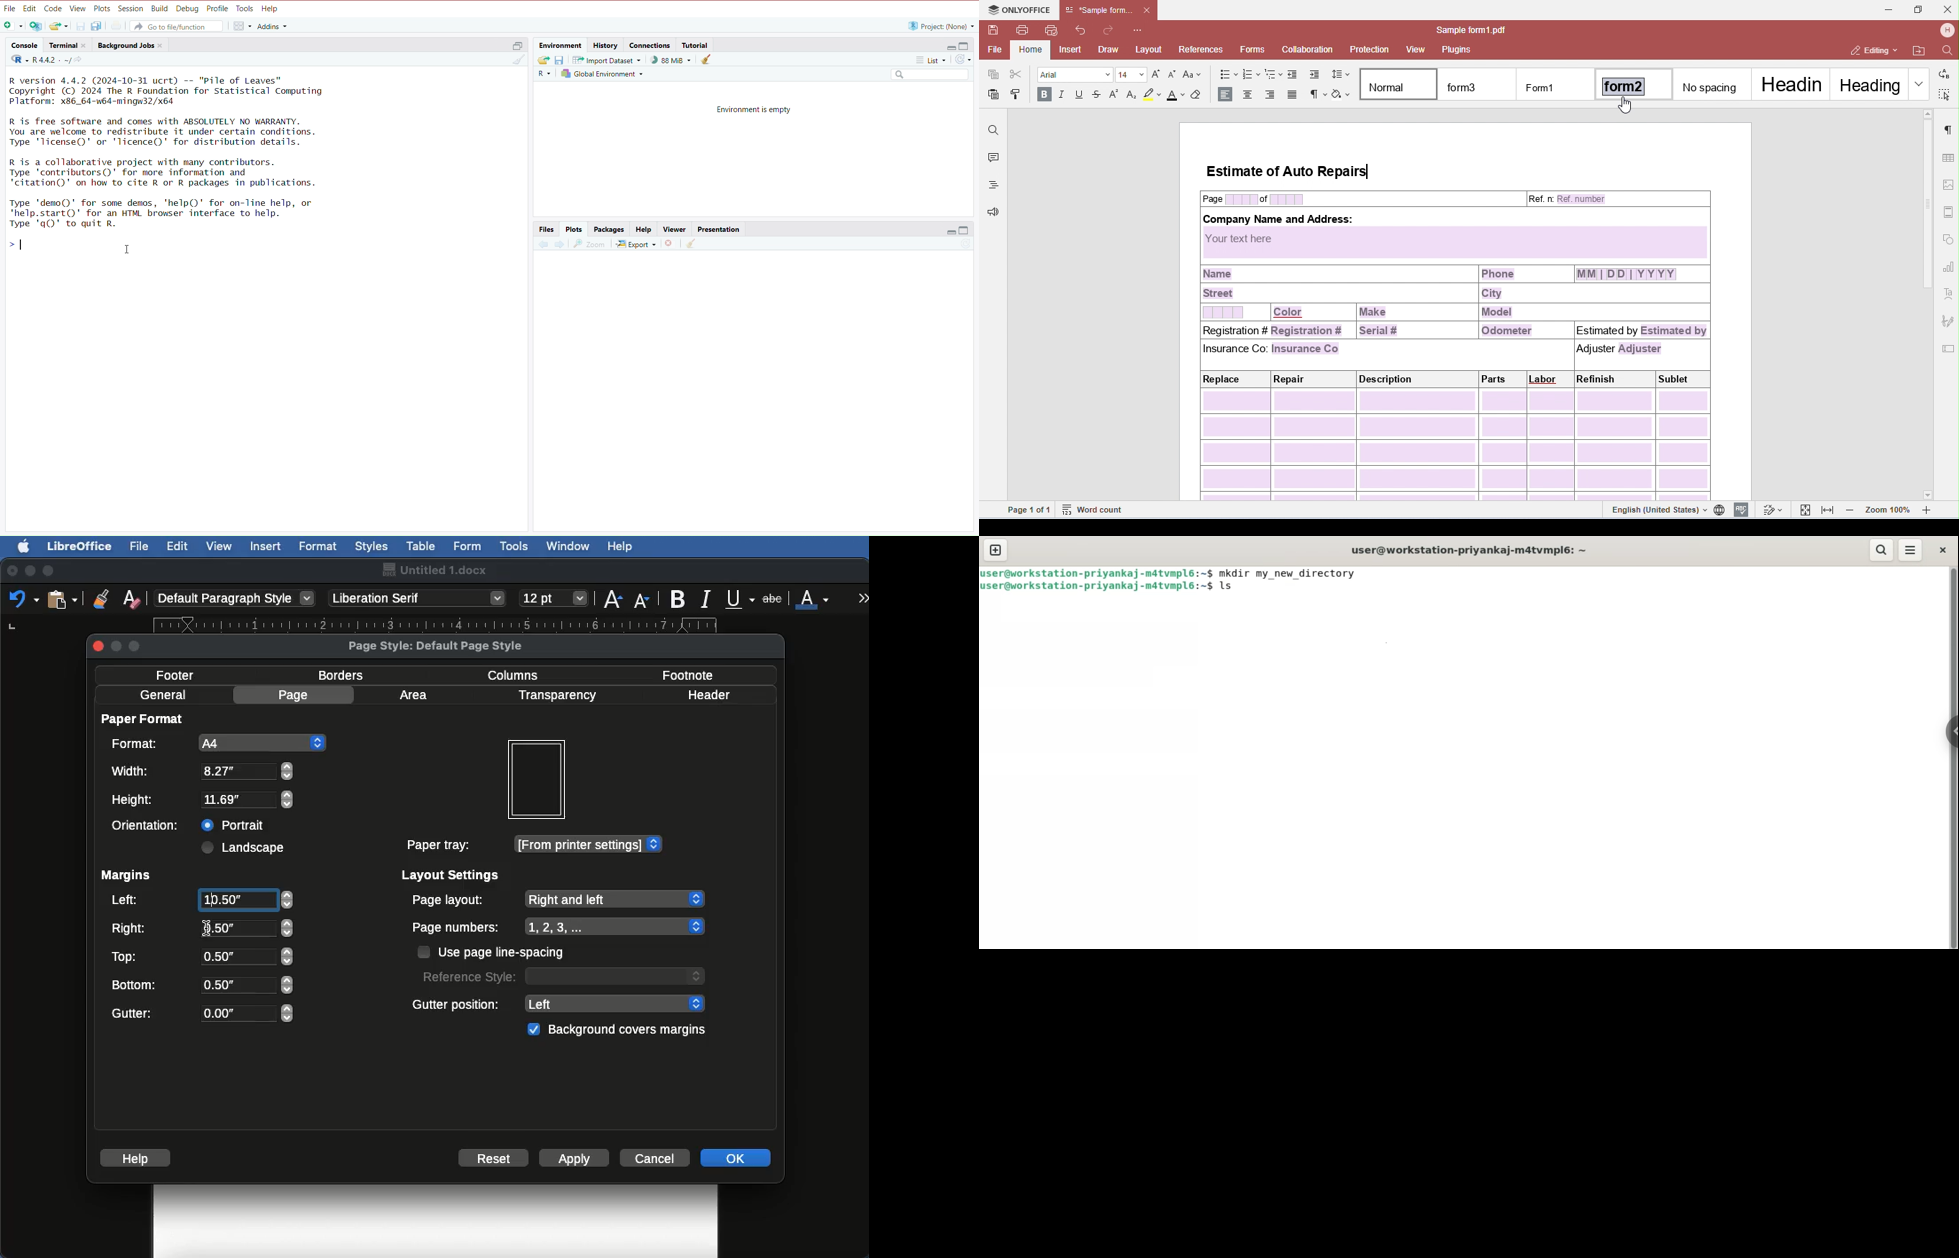 This screenshot has width=1960, height=1260. What do you see at coordinates (650, 44) in the screenshot?
I see `Connections` at bounding box center [650, 44].